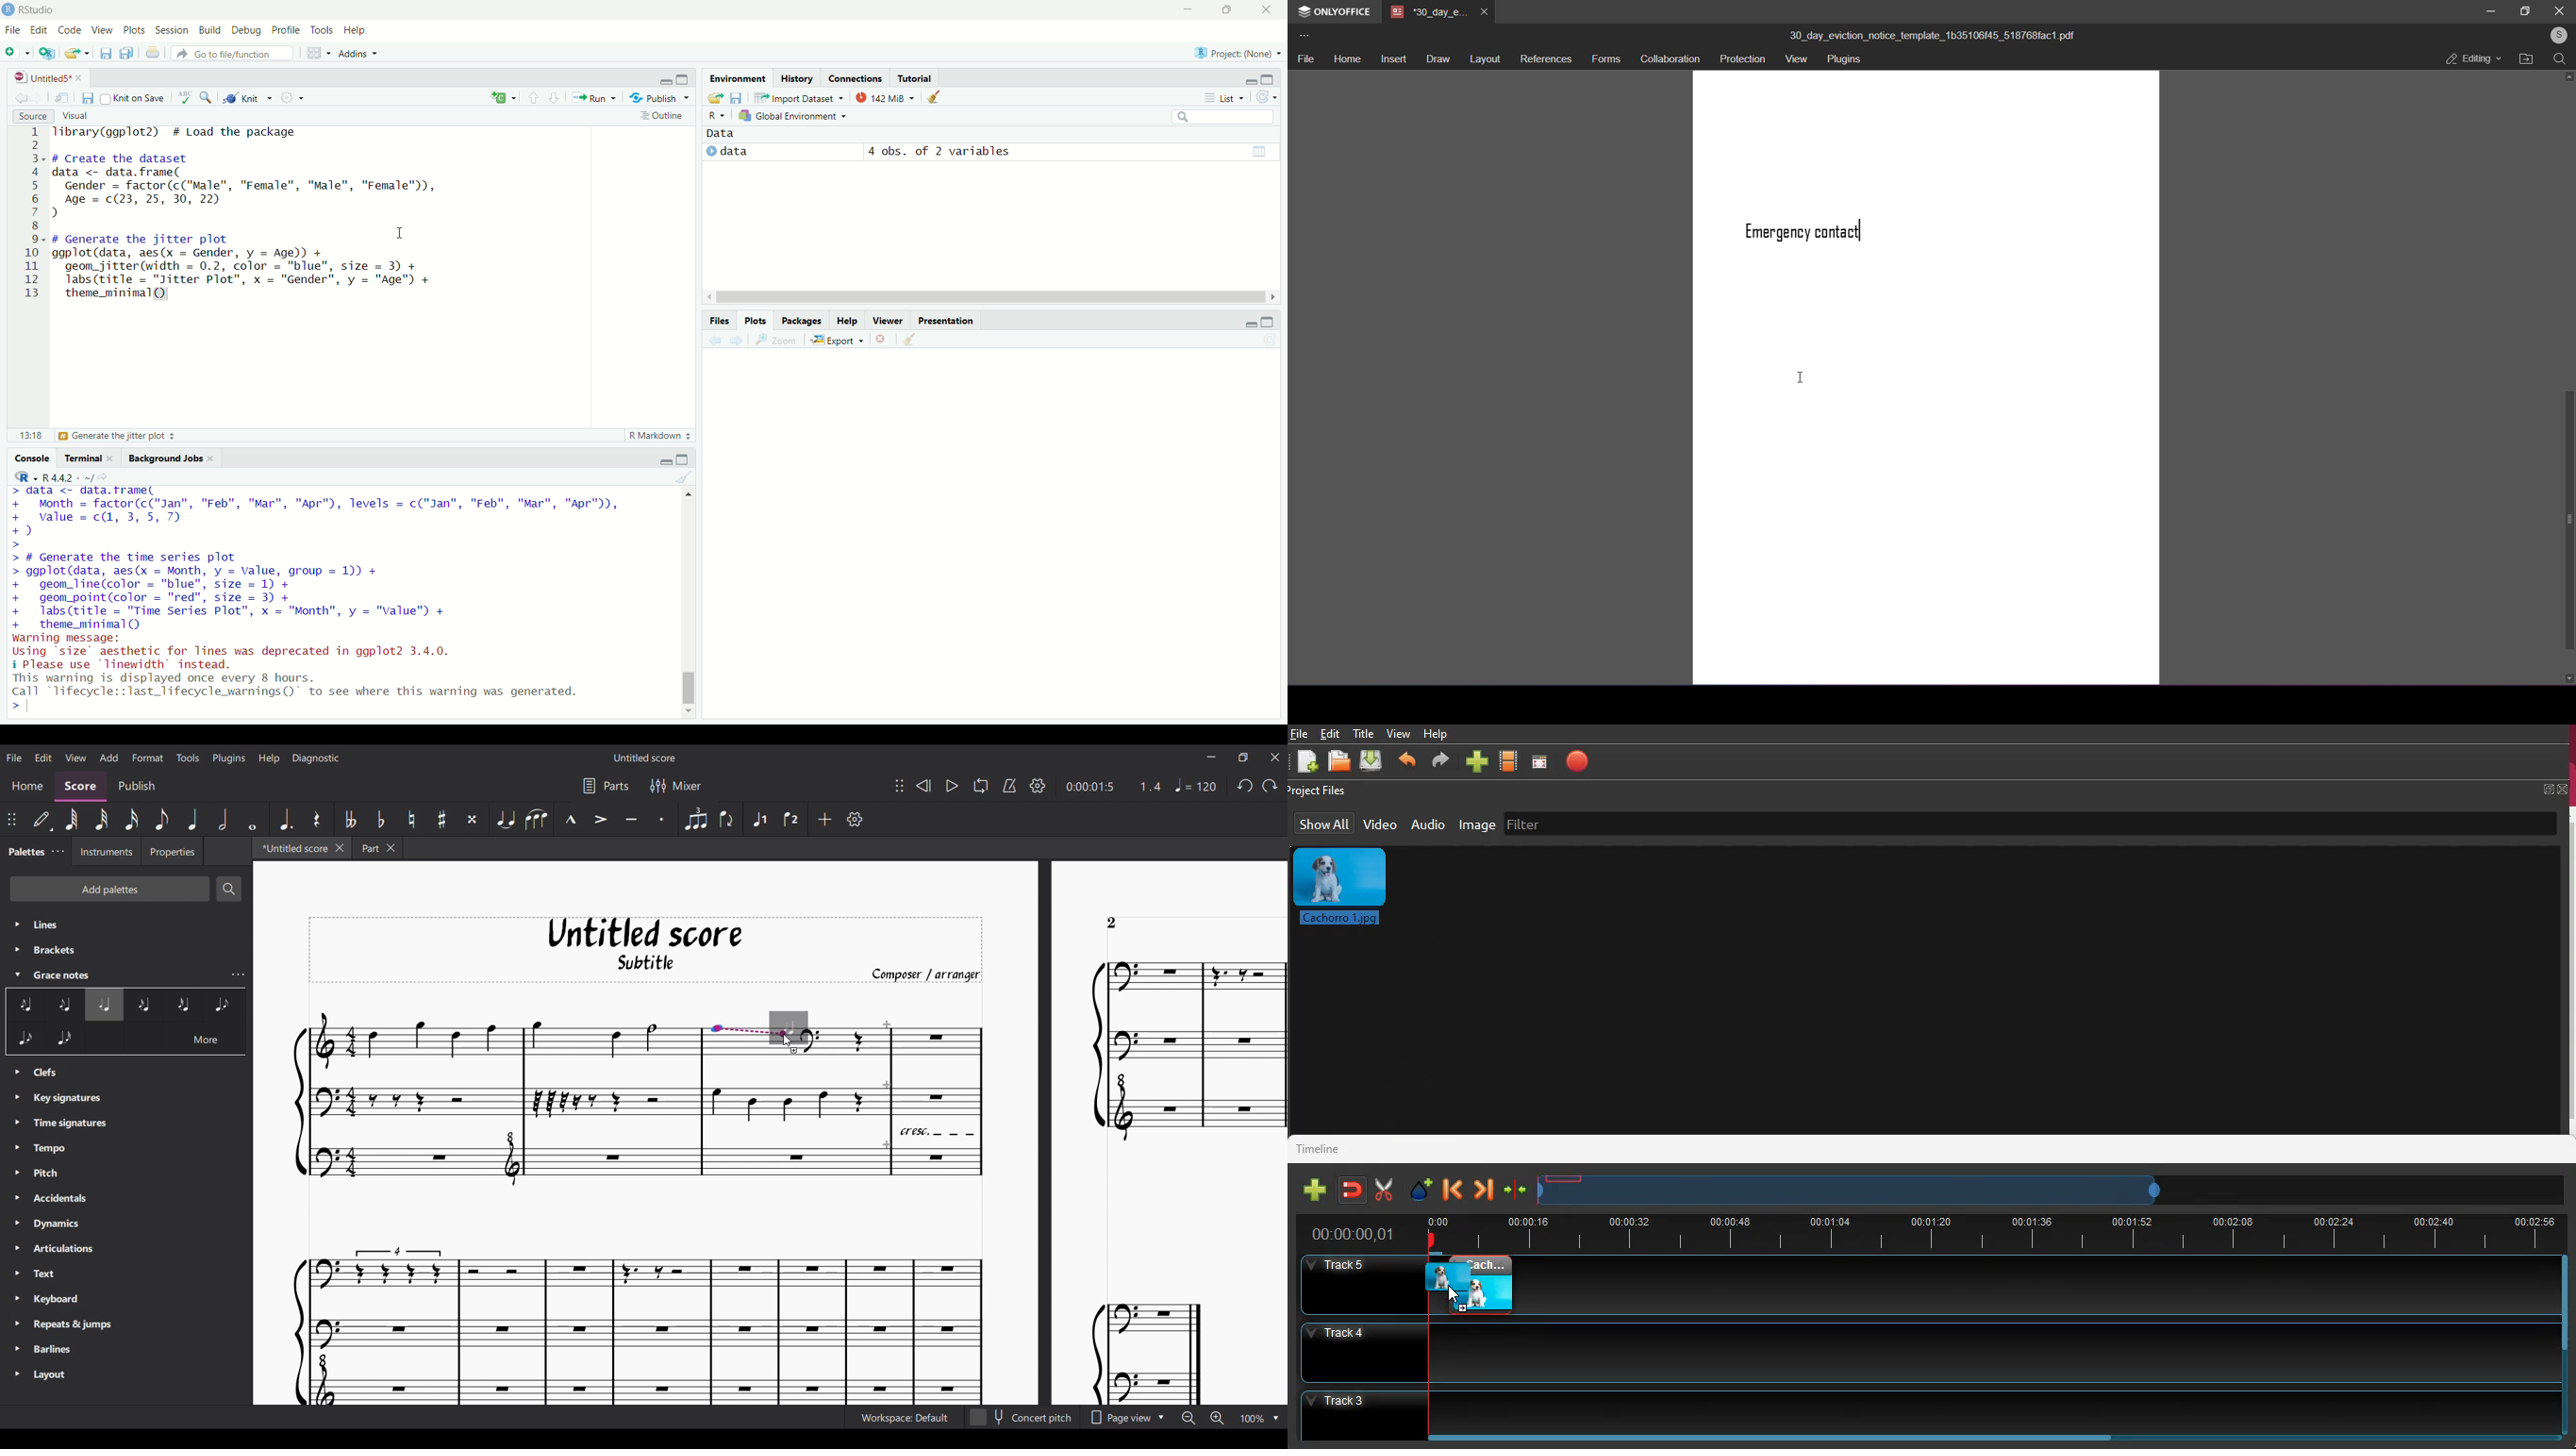 Image resolution: width=2576 pixels, height=1456 pixels. What do you see at coordinates (662, 116) in the screenshot?
I see `outline` at bounding box center [662, 116].